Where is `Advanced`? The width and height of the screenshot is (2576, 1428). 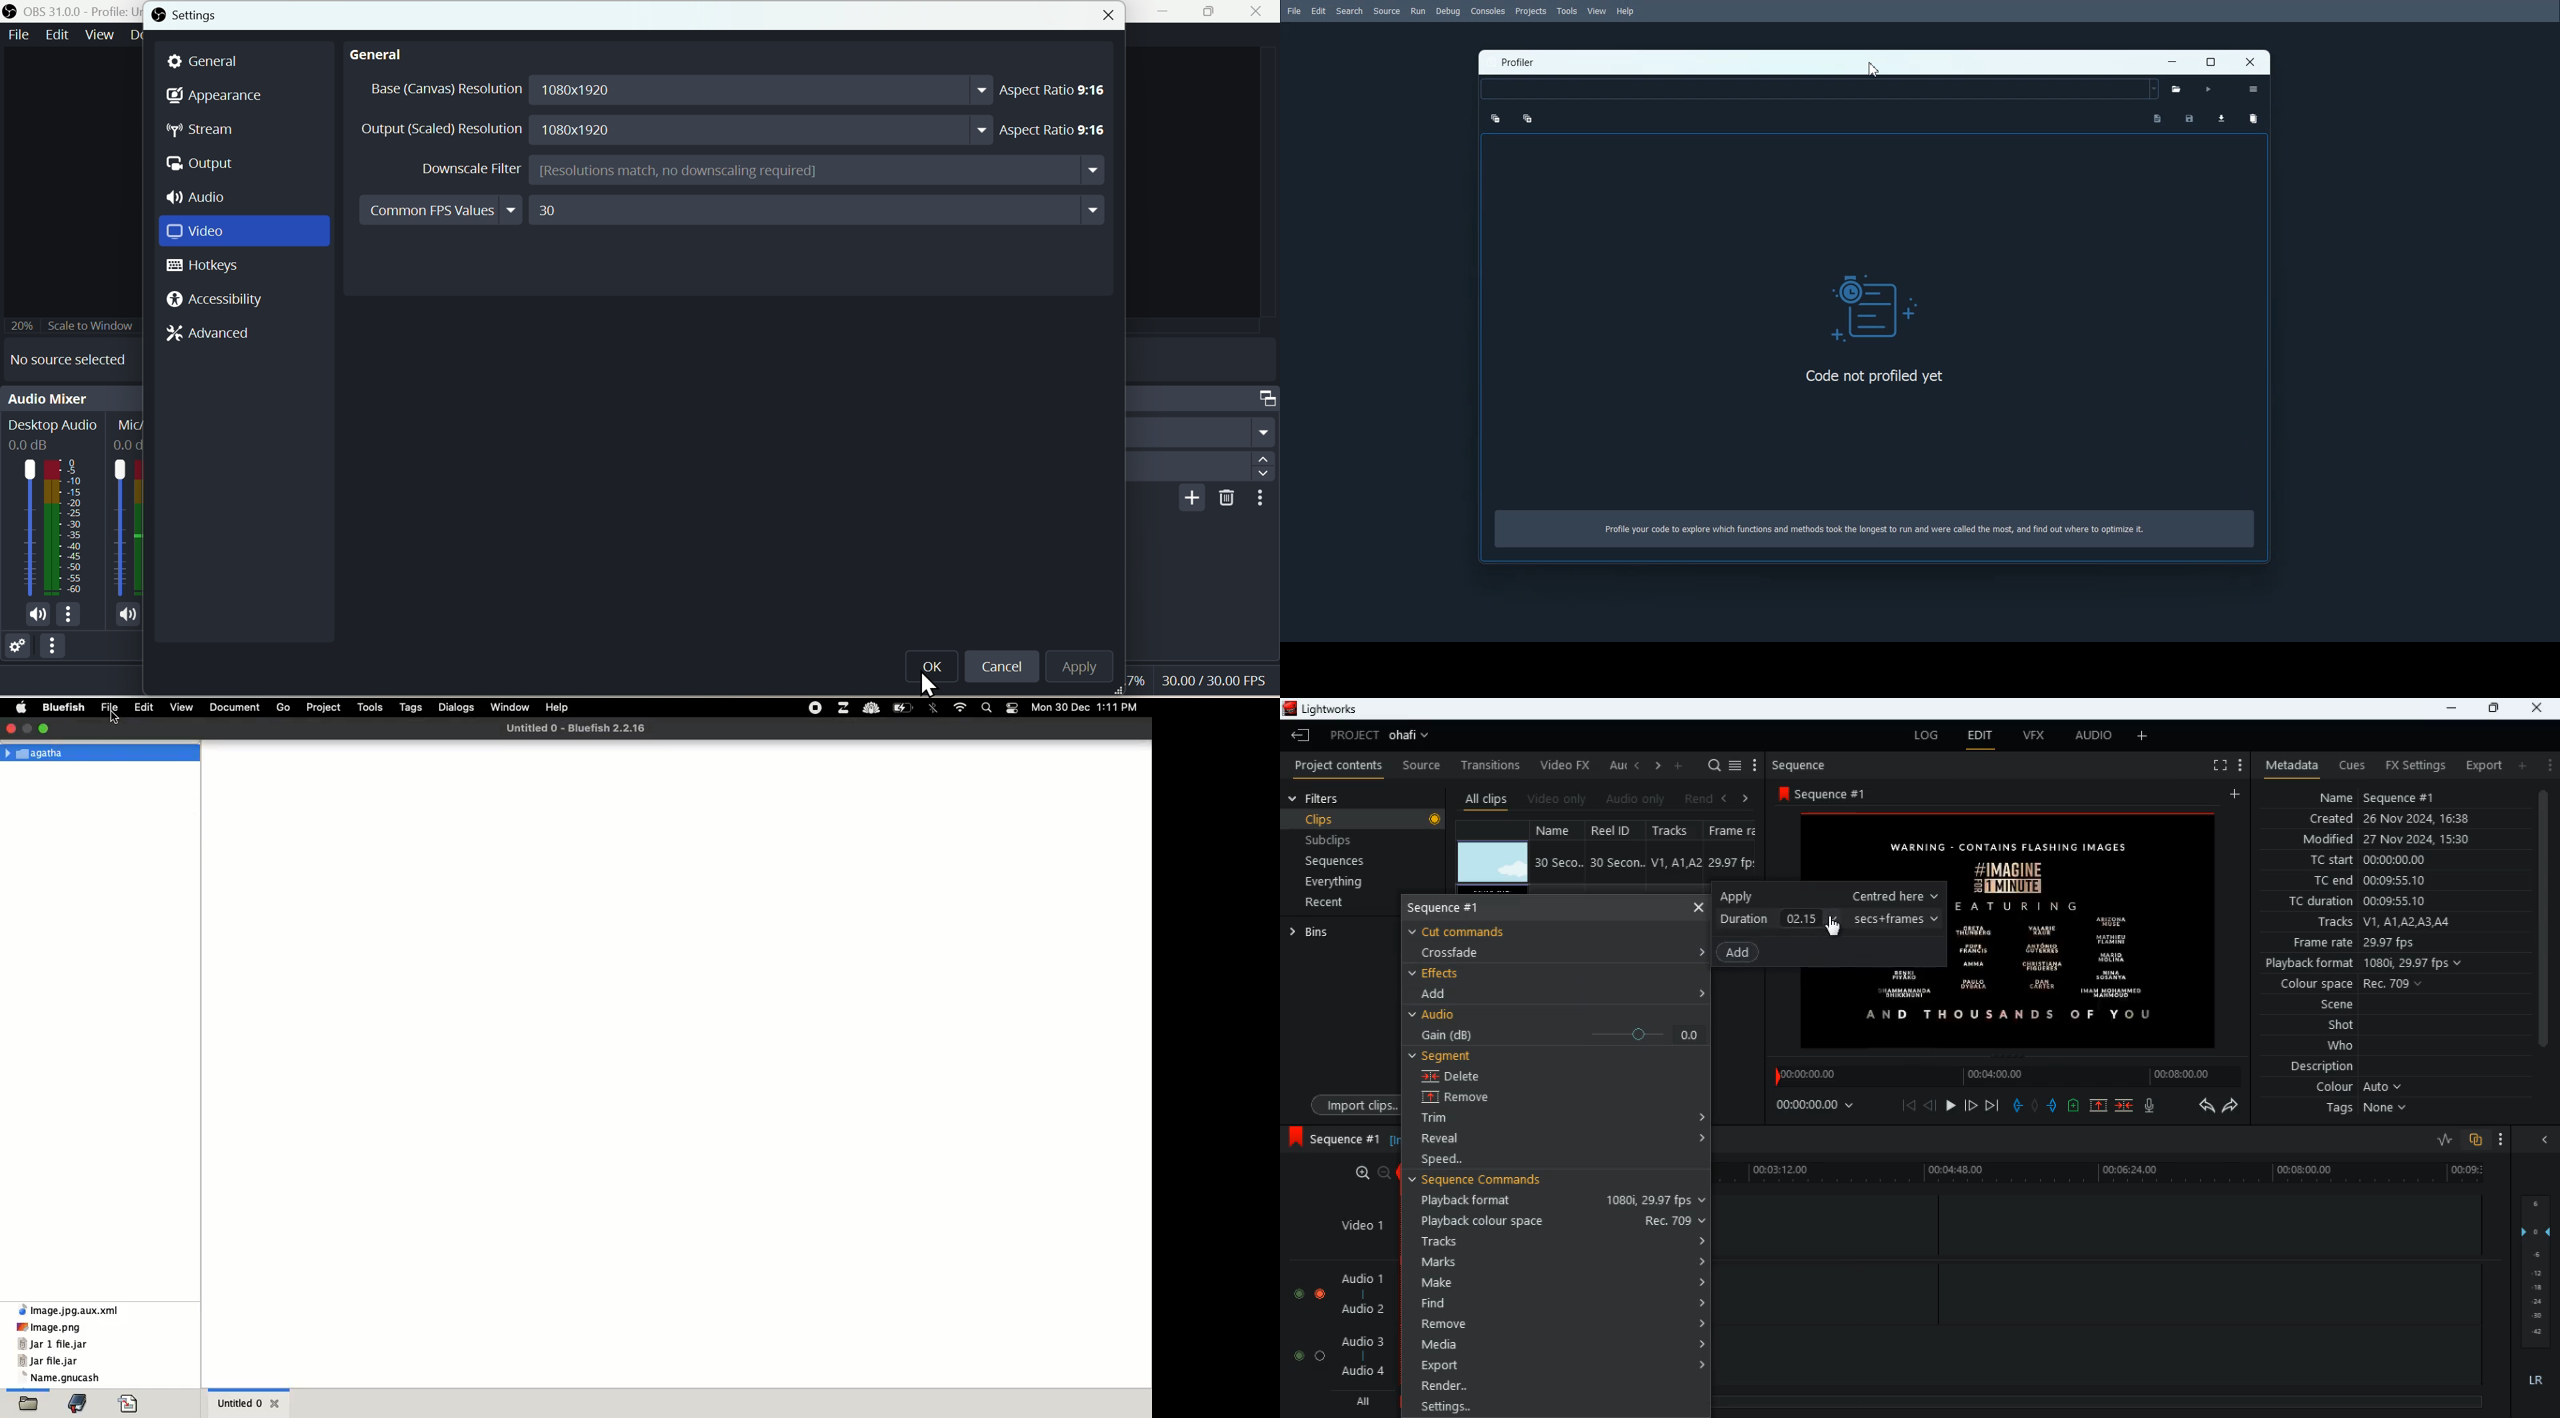
Advanced is located at coordinates (213, 332).